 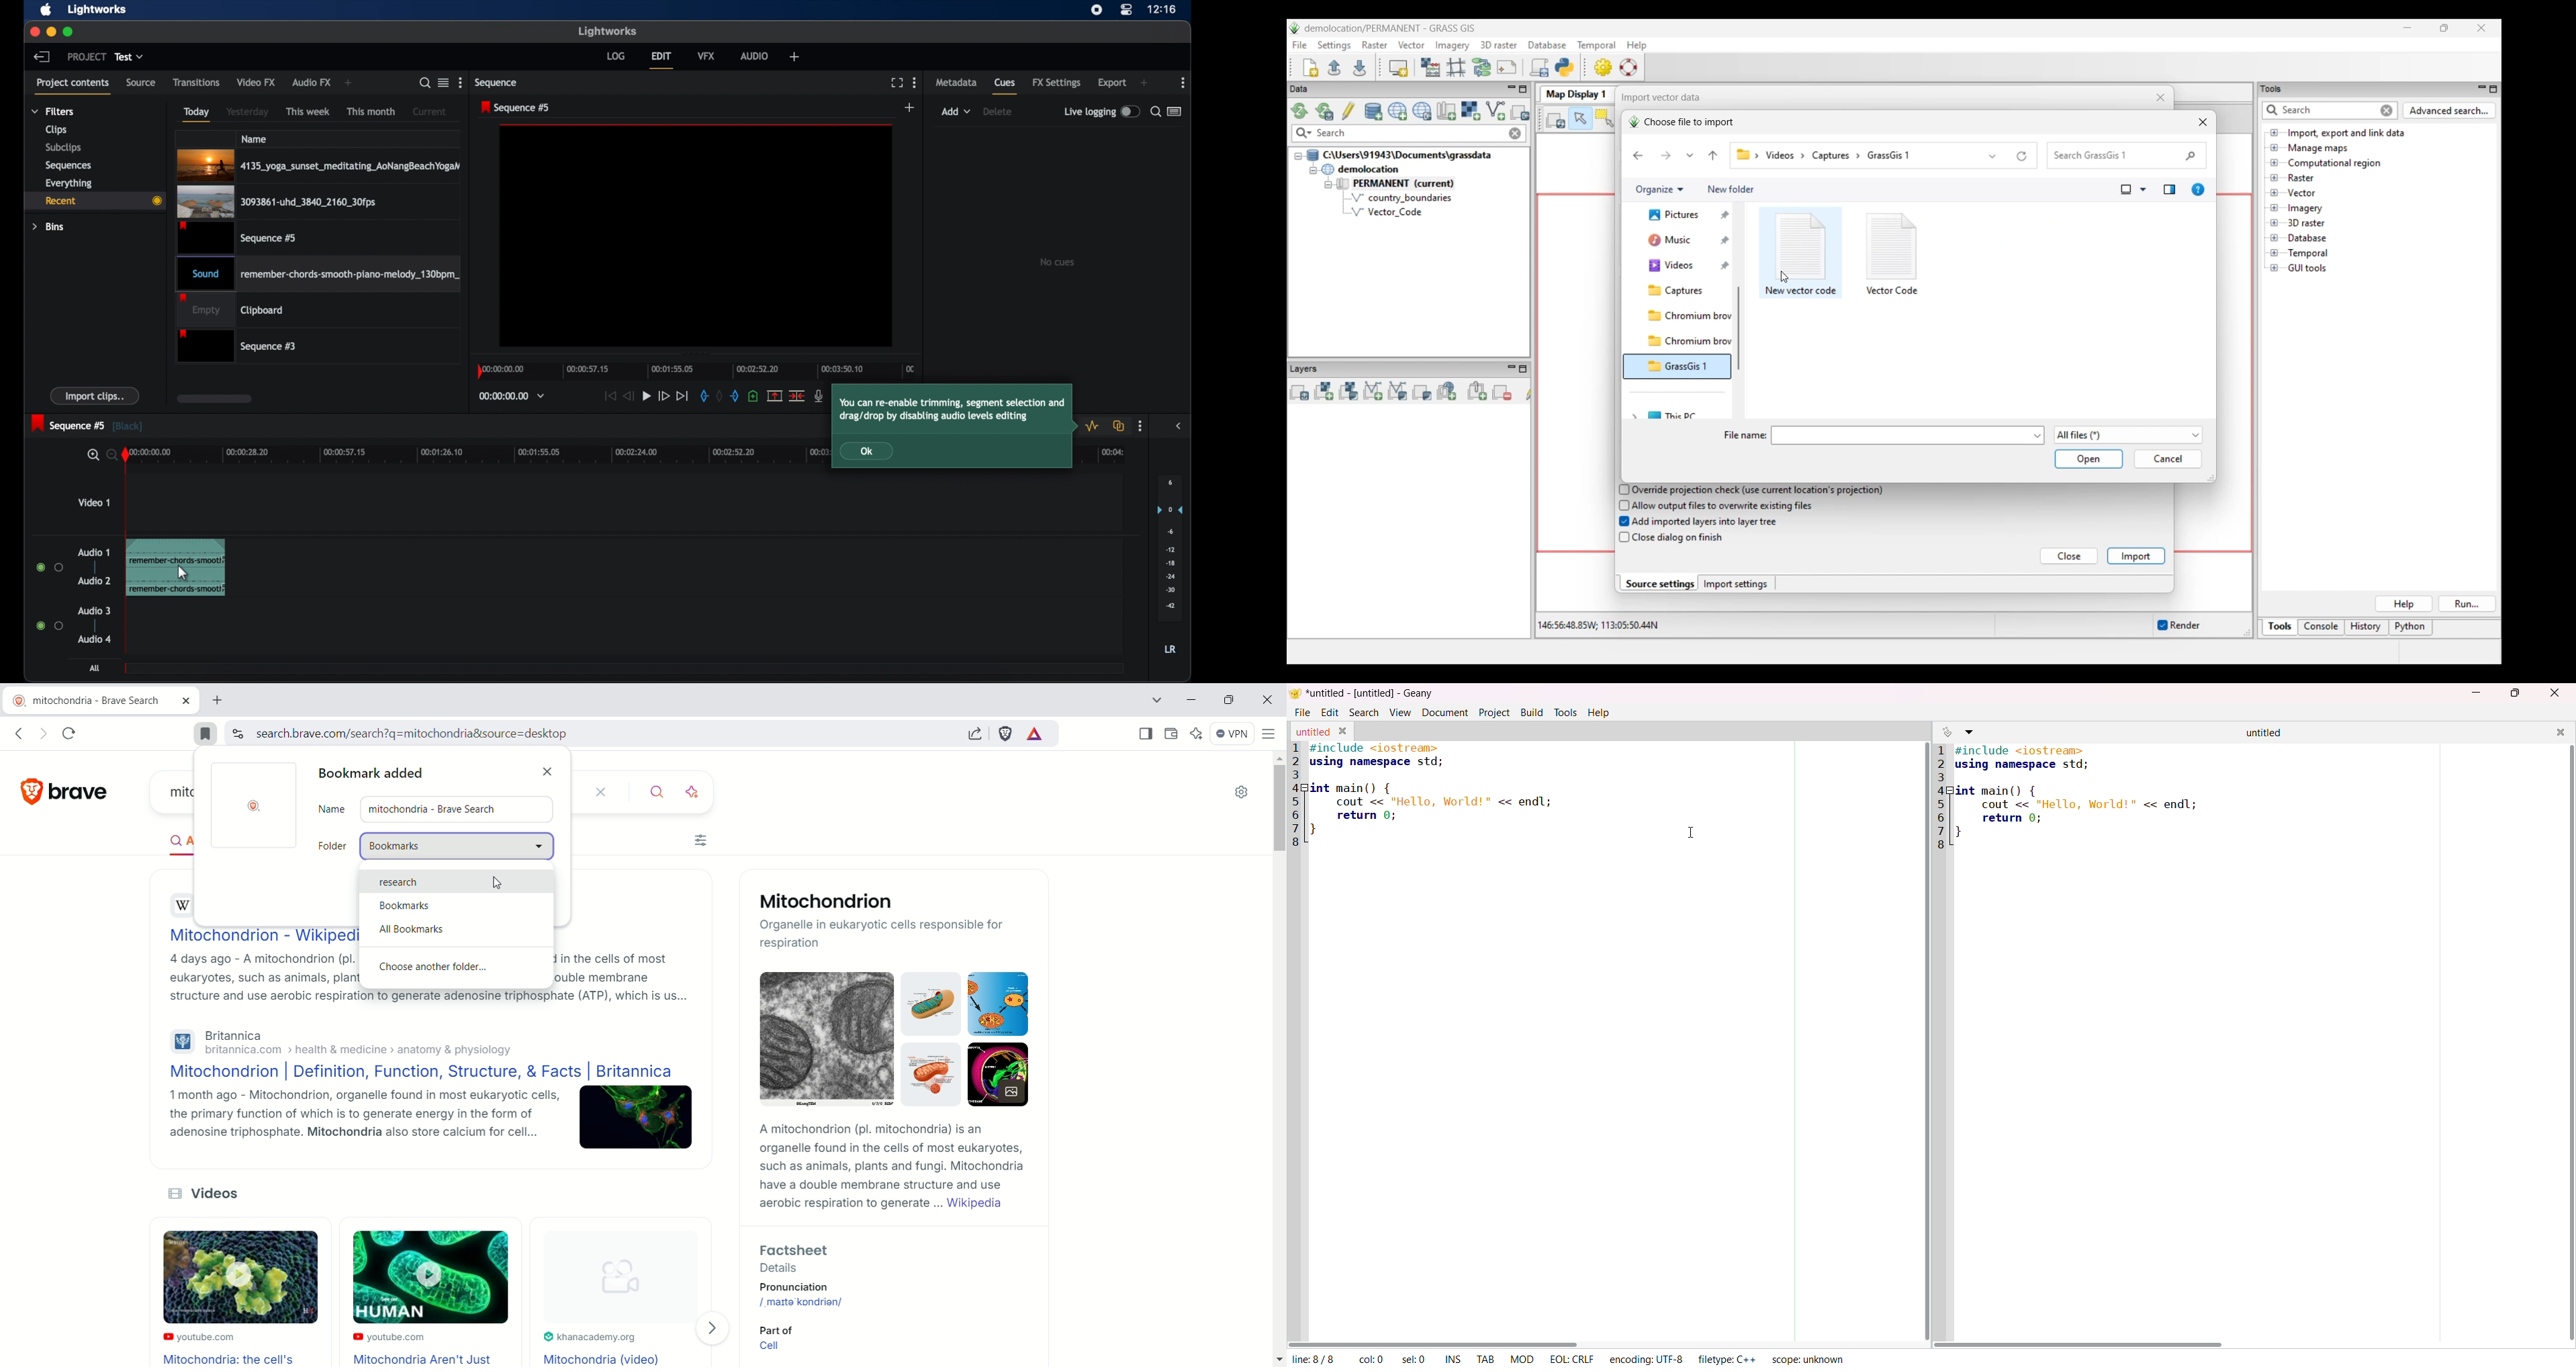 What do you see at coordinates (206, 554) in the screenshot?
I see `-17.1 db` at bounding box center [206, 554].